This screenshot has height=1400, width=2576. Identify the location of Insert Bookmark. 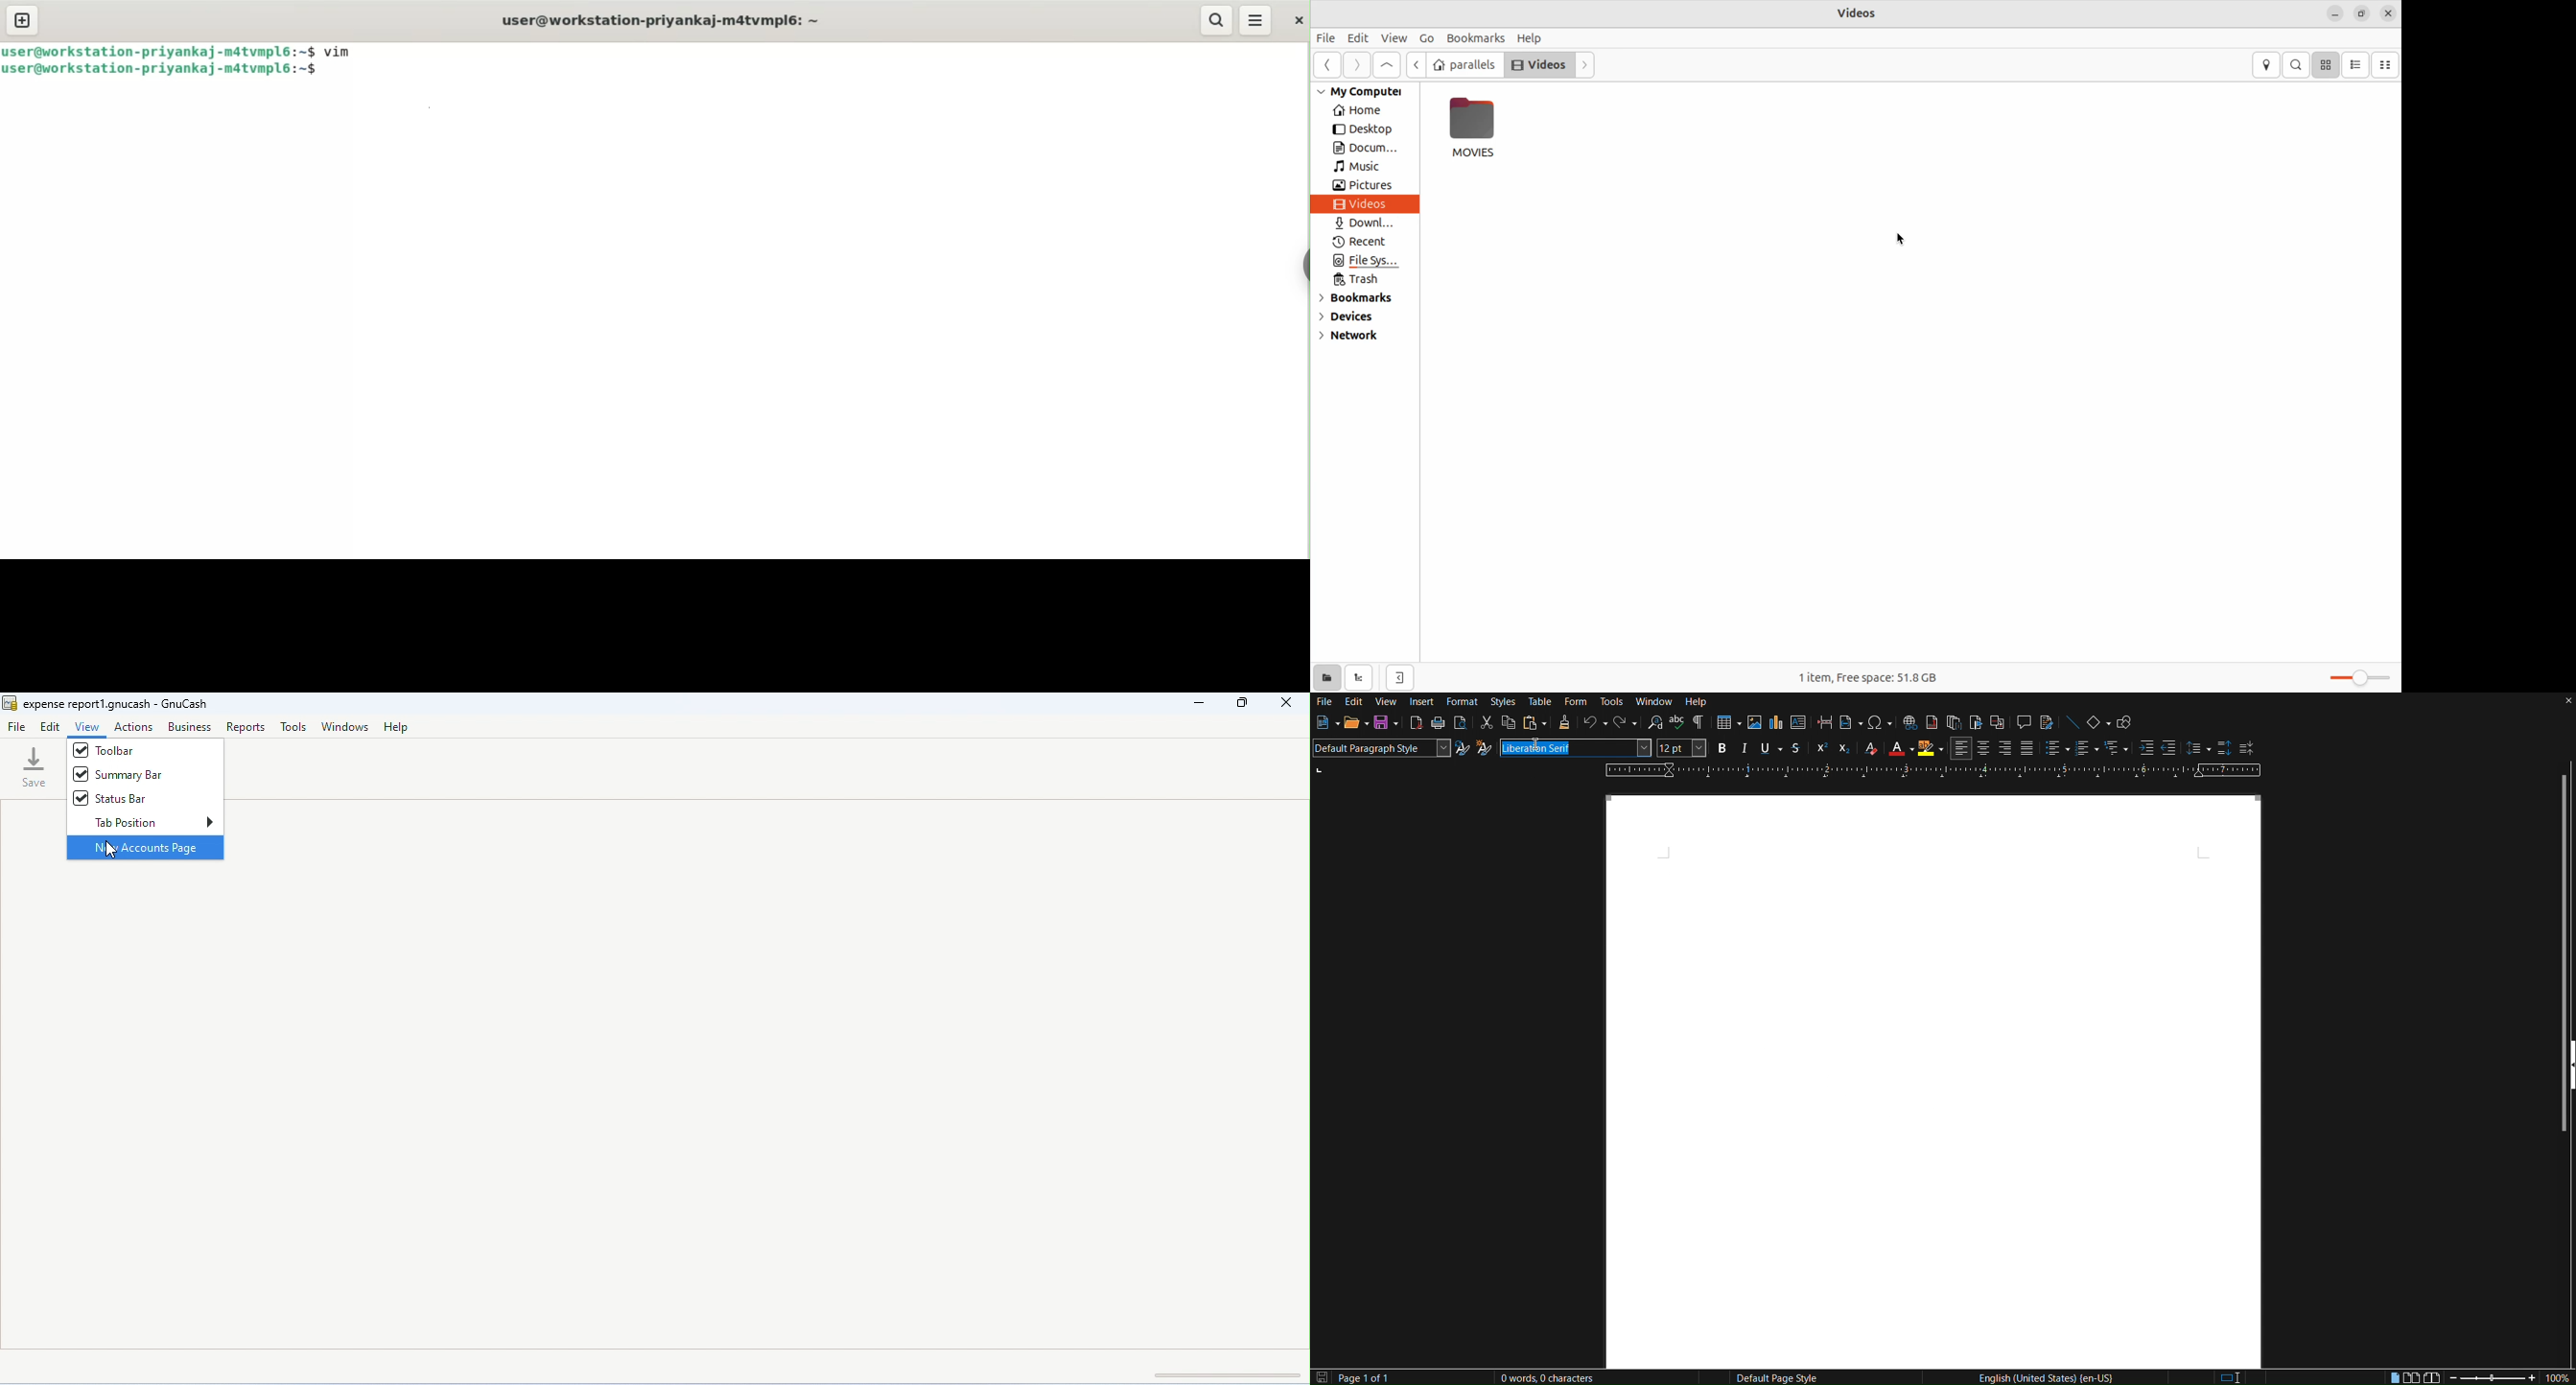
(1975, 724).